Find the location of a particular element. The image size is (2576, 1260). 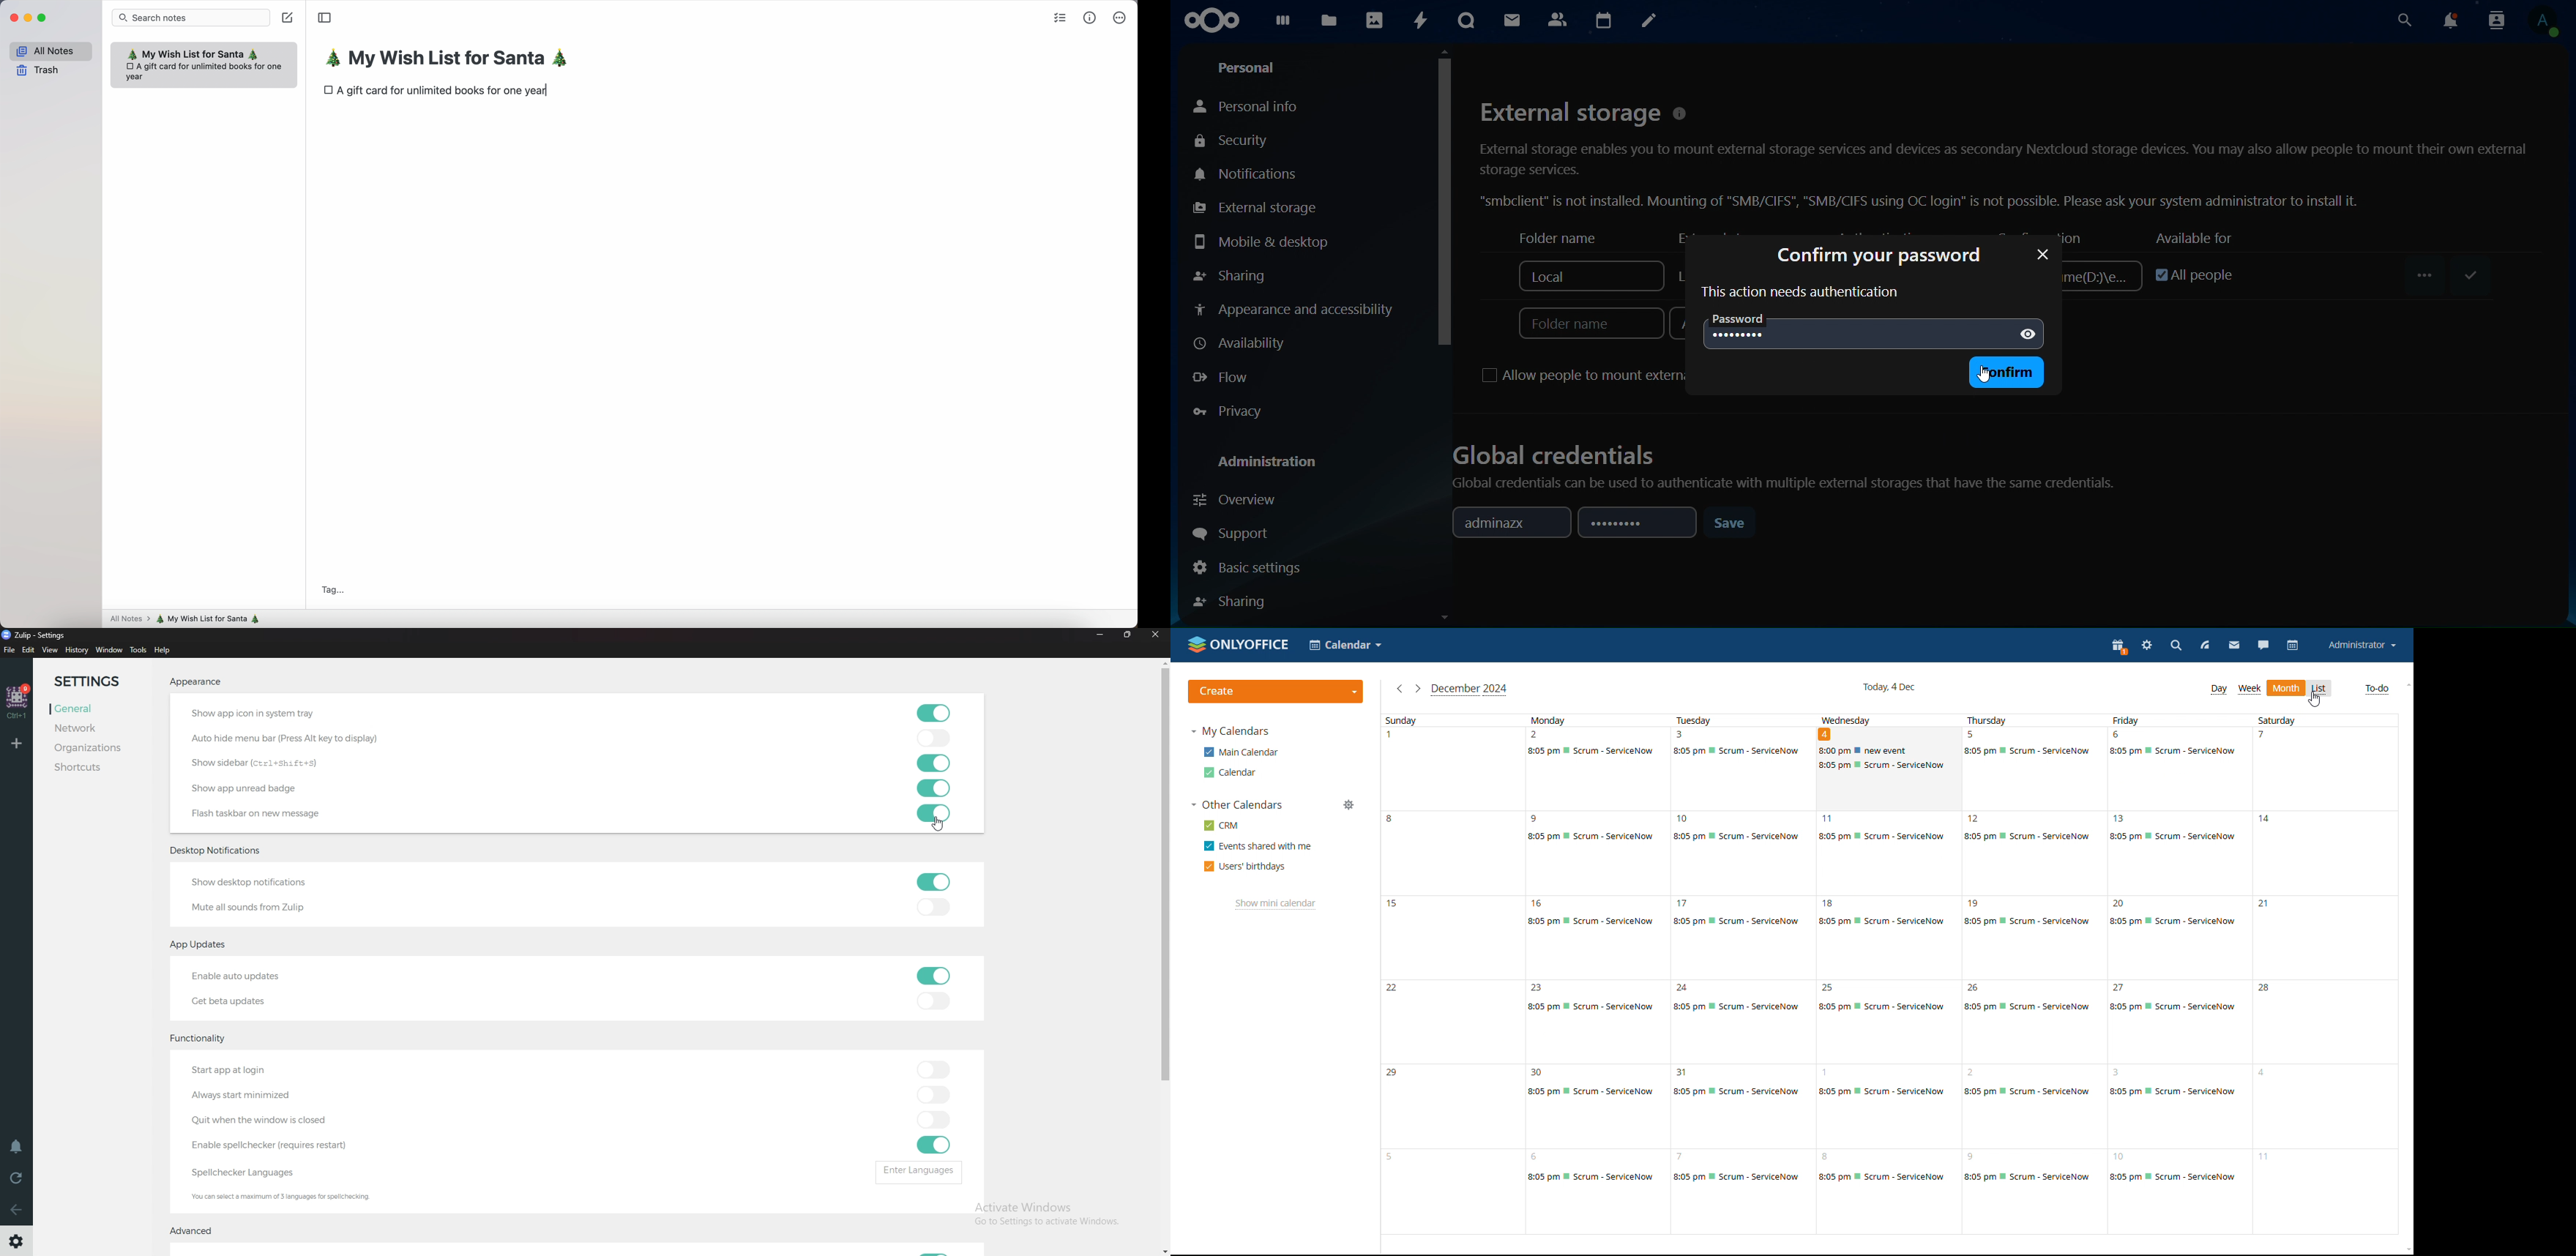

3 is located at coordinates (1681, 734).